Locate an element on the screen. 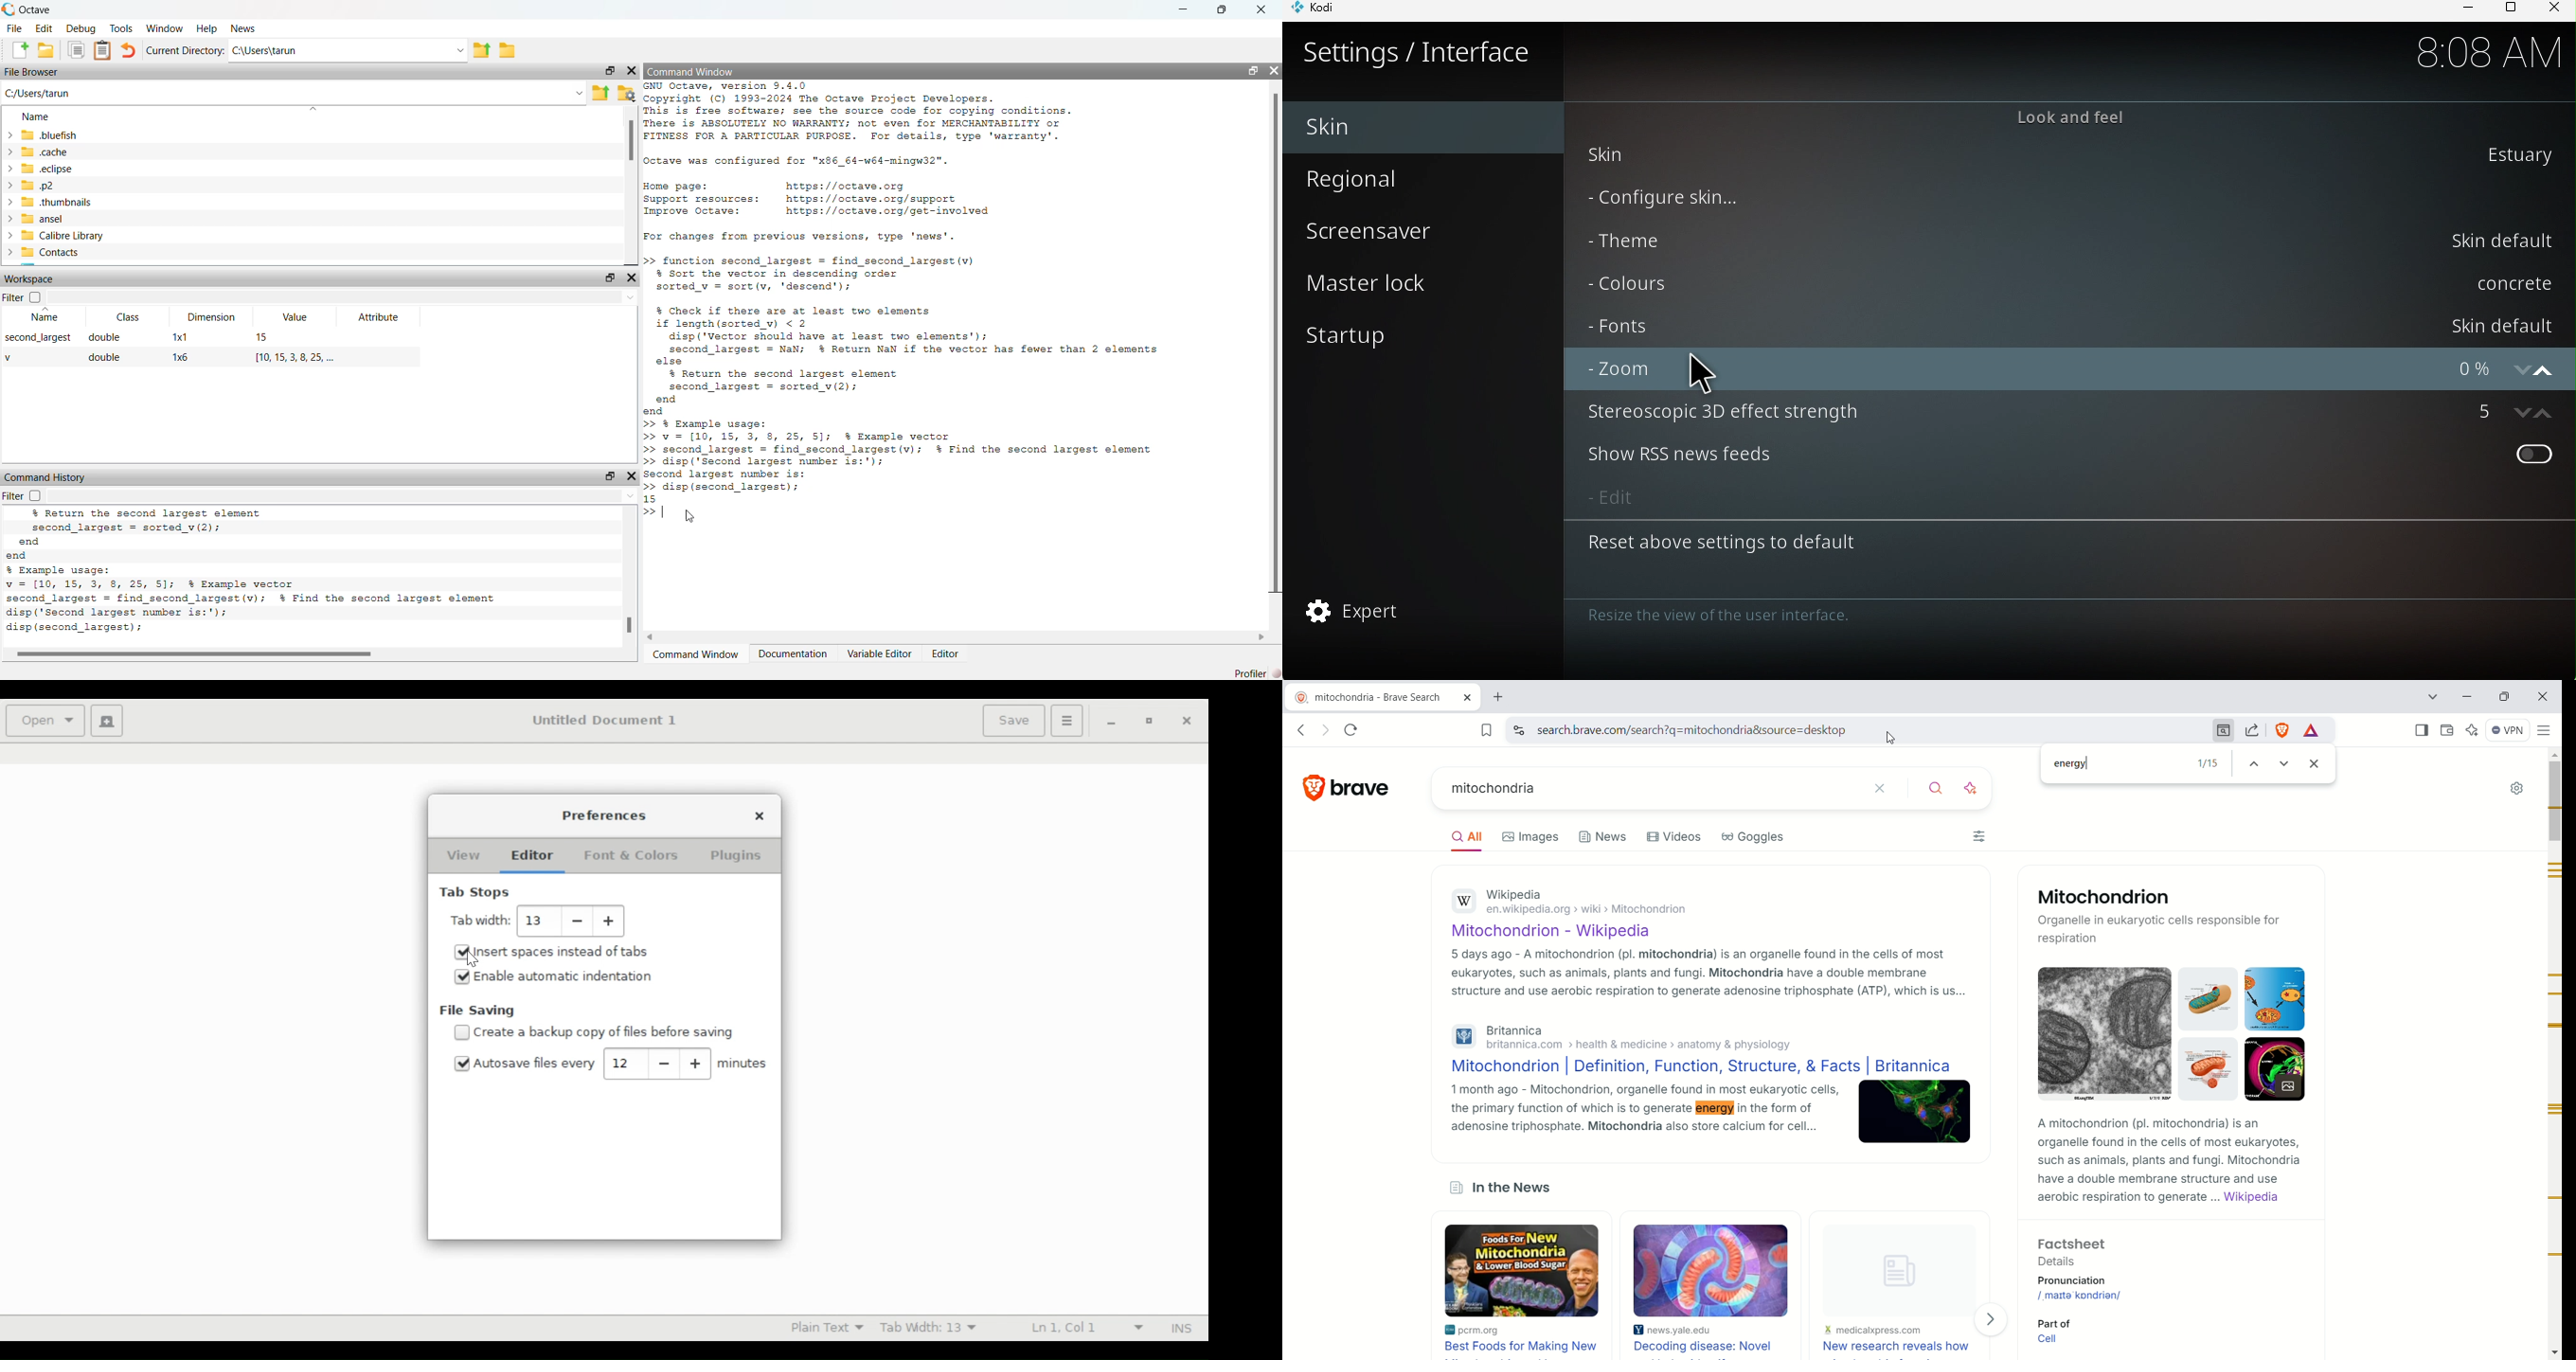  minimize is located at coordinates (1112, 721).